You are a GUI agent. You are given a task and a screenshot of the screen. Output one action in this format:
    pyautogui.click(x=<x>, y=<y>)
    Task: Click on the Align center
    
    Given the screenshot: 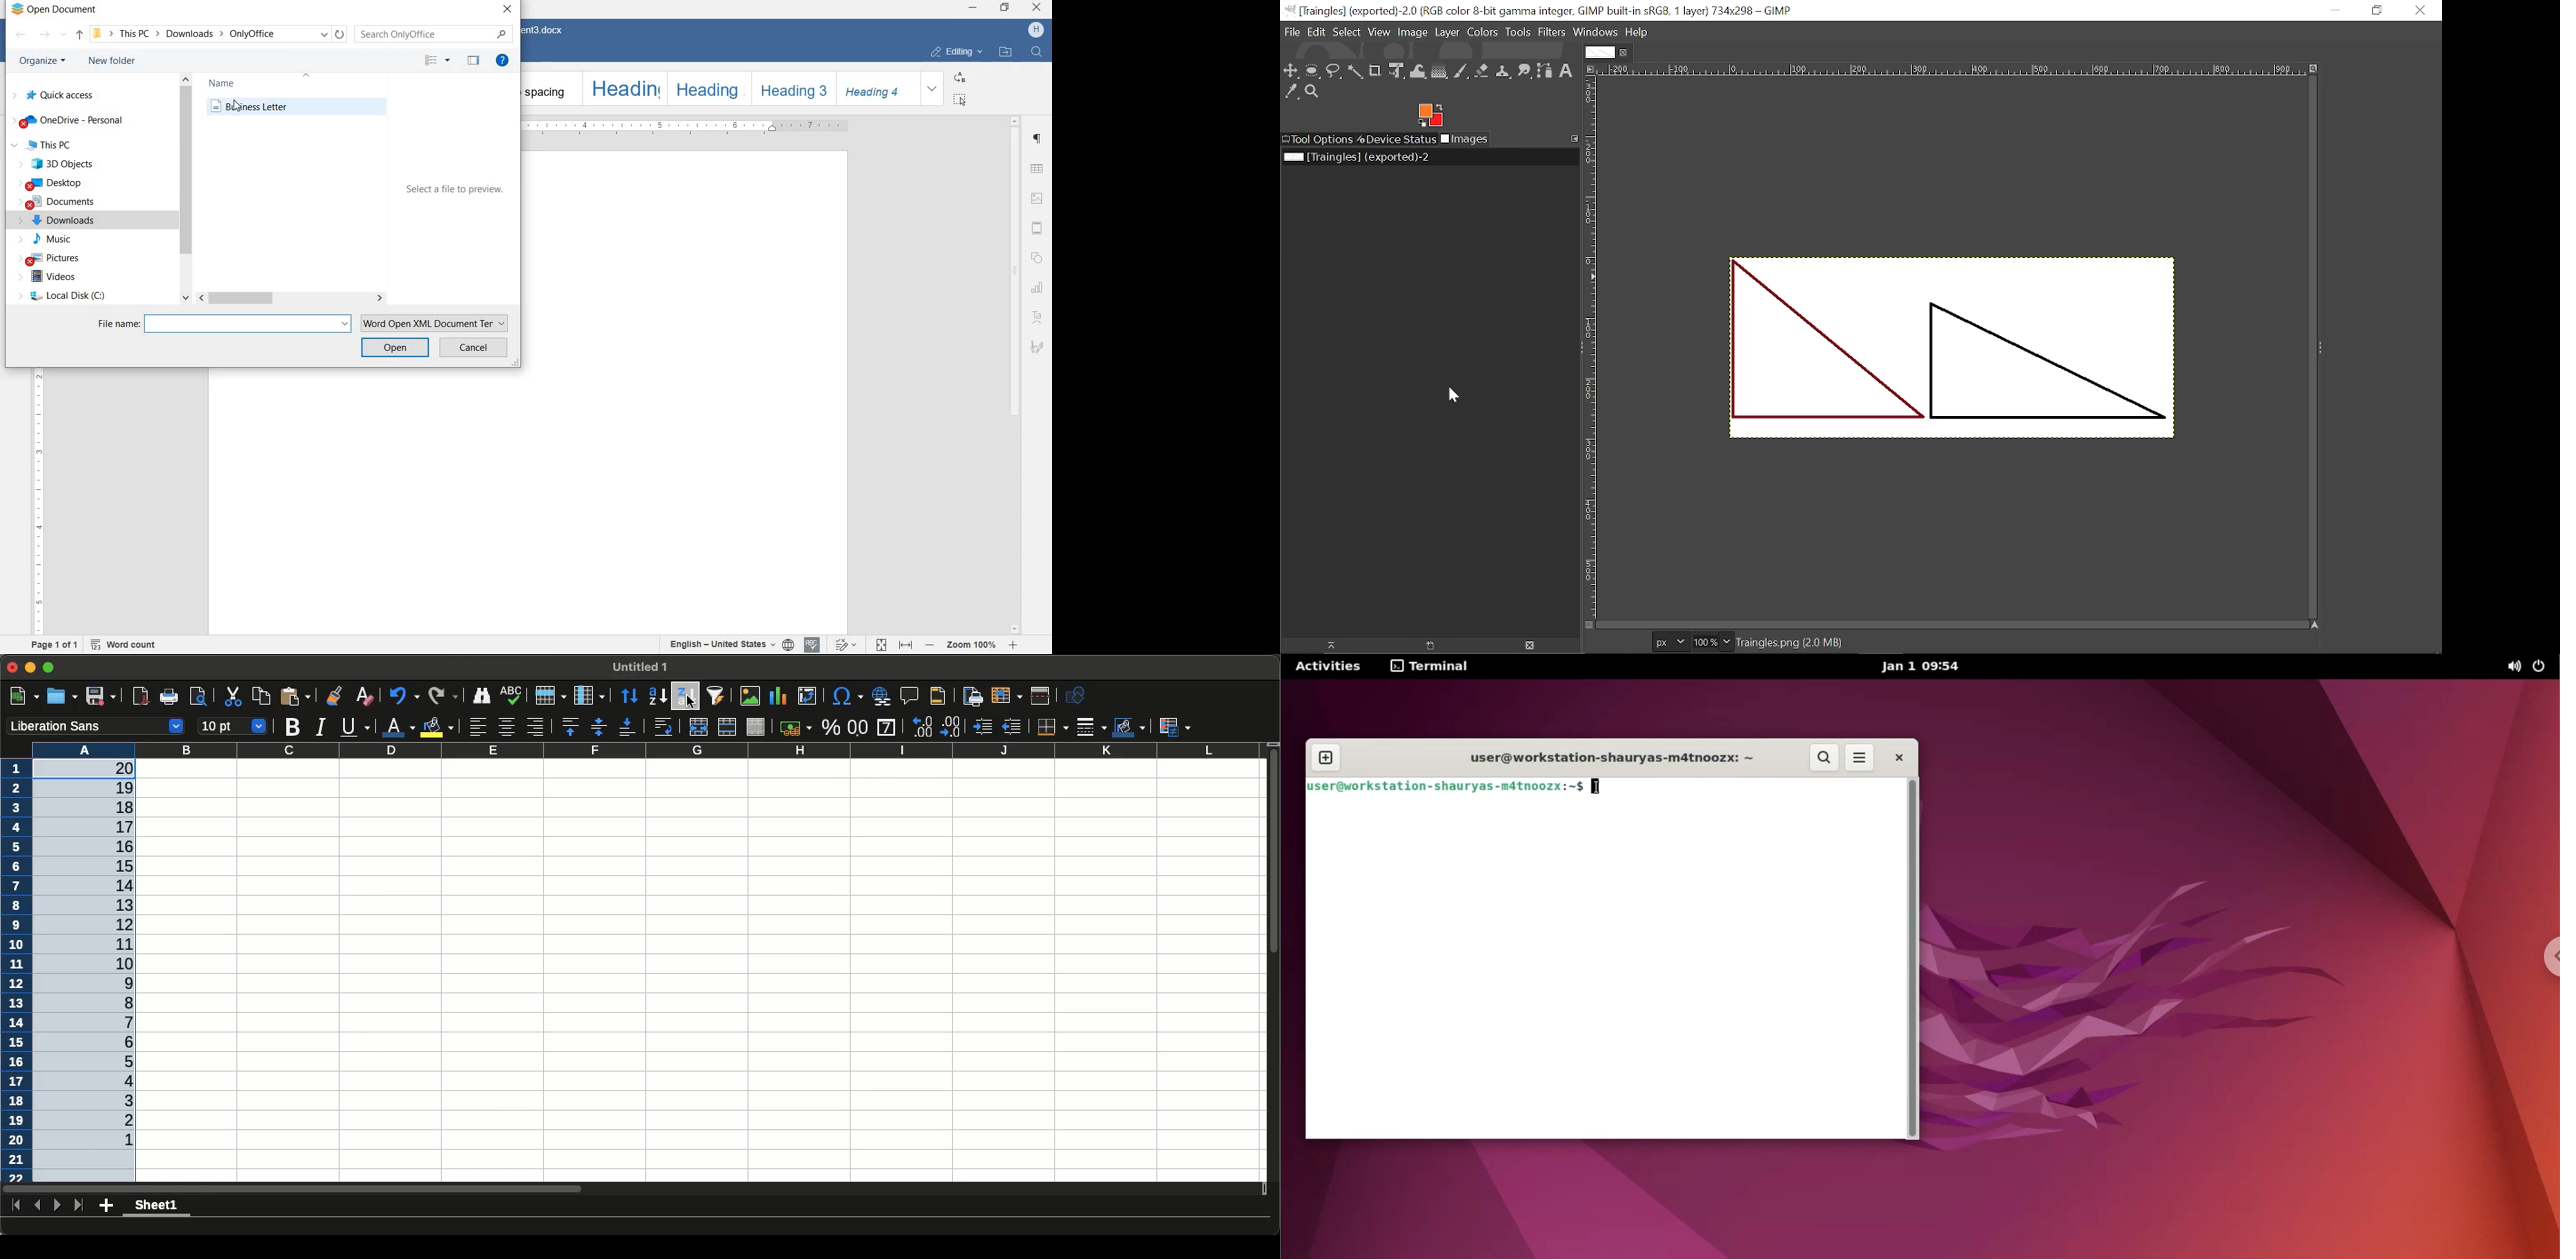 What is the action you would take?
    pyautogui.click(x=507, y=727)
    